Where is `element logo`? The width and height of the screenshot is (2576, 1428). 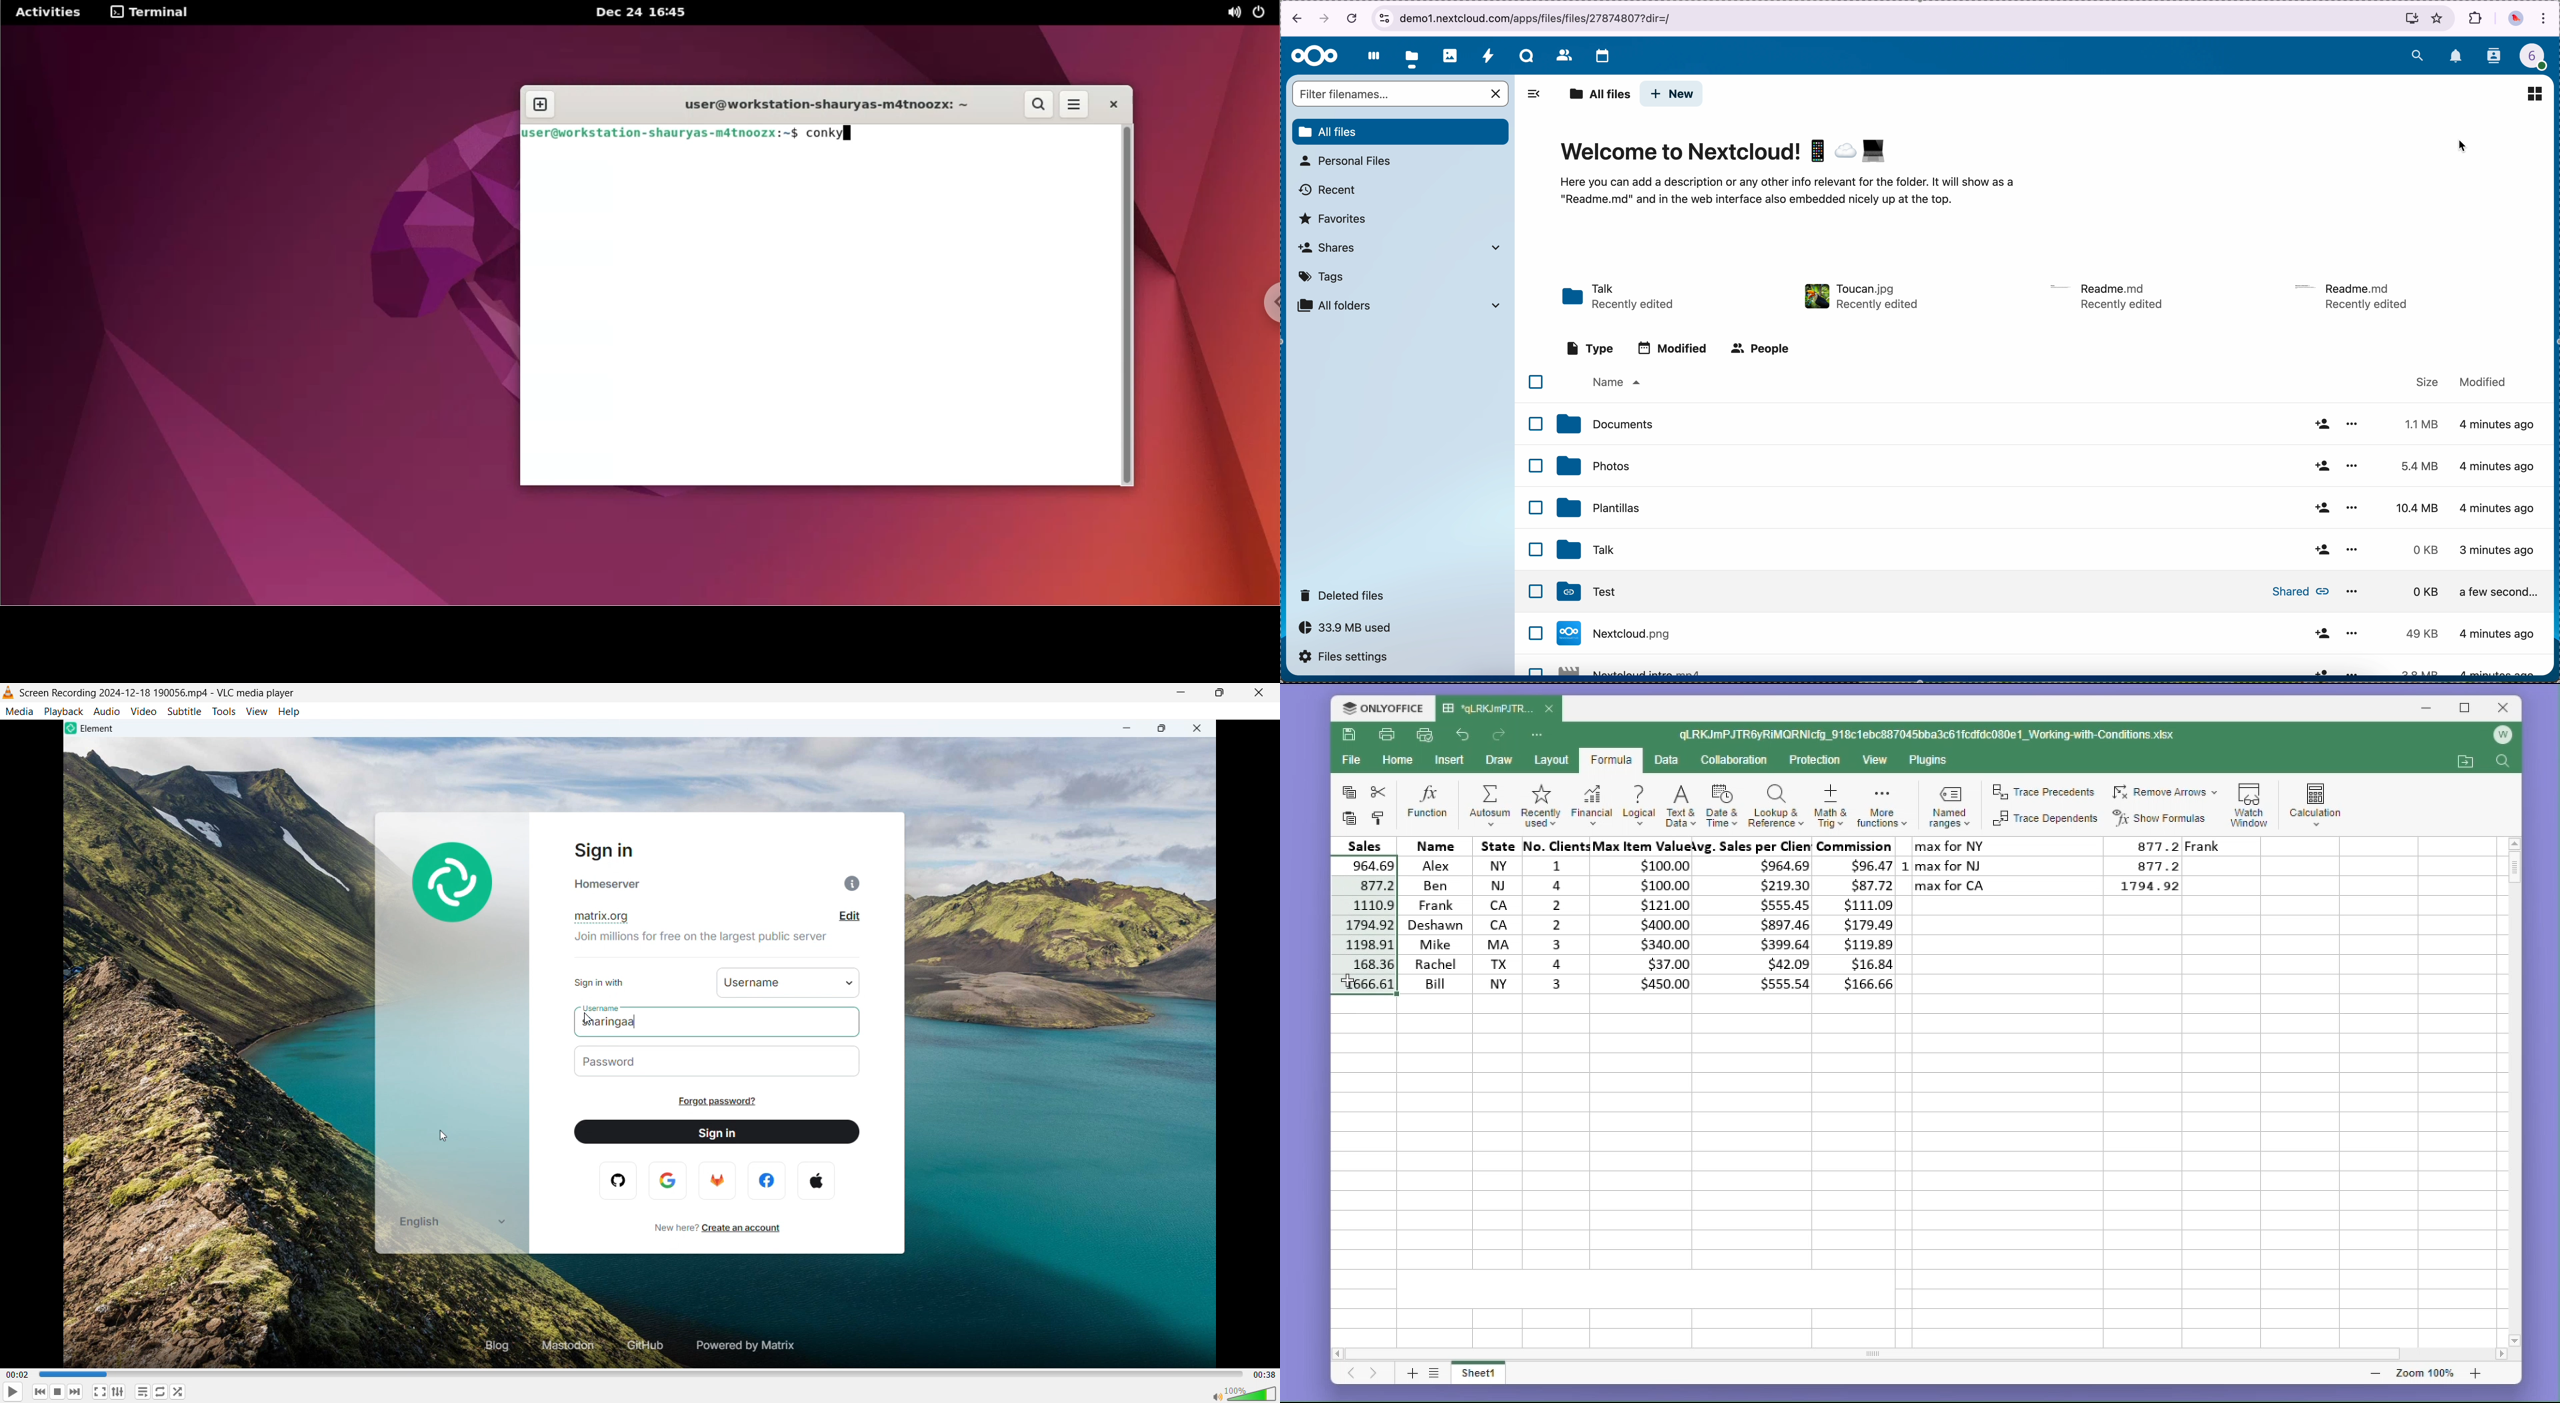 element logo is located at coordinates (447, 887).